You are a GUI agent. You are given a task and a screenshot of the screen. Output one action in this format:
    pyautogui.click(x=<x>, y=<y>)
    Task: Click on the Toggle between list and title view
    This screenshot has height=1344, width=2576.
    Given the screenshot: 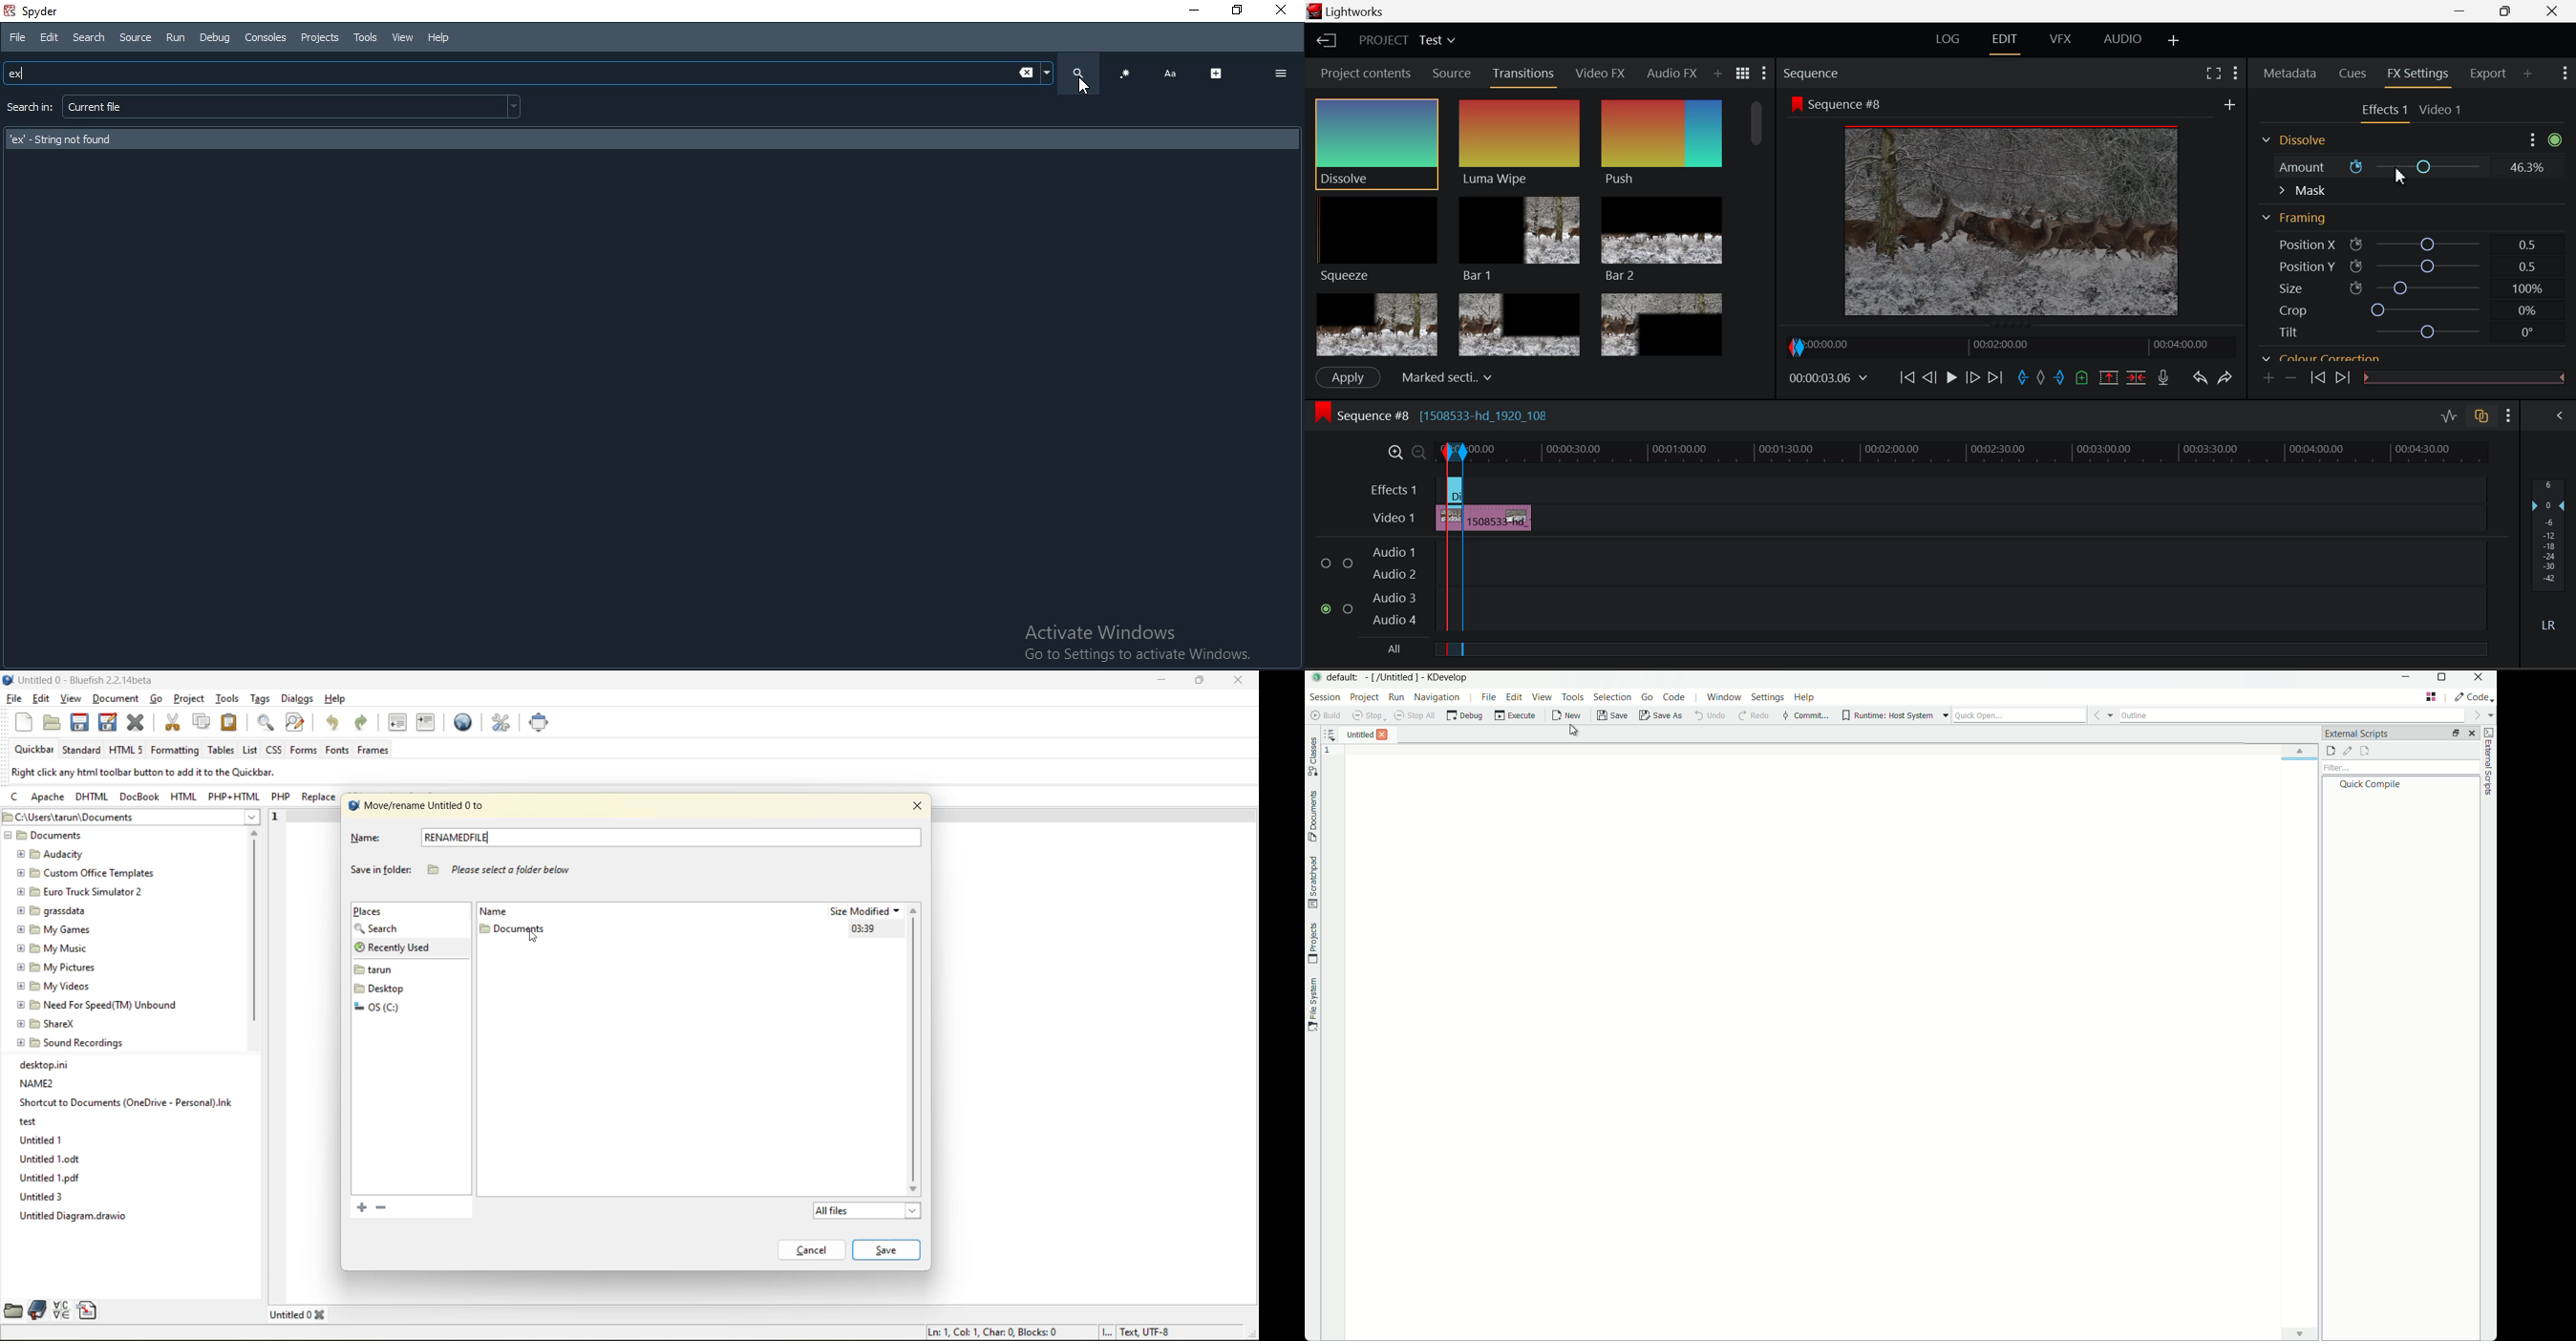 What is the action you would take?
    pyautogui.click(x=1743, y=74)
    